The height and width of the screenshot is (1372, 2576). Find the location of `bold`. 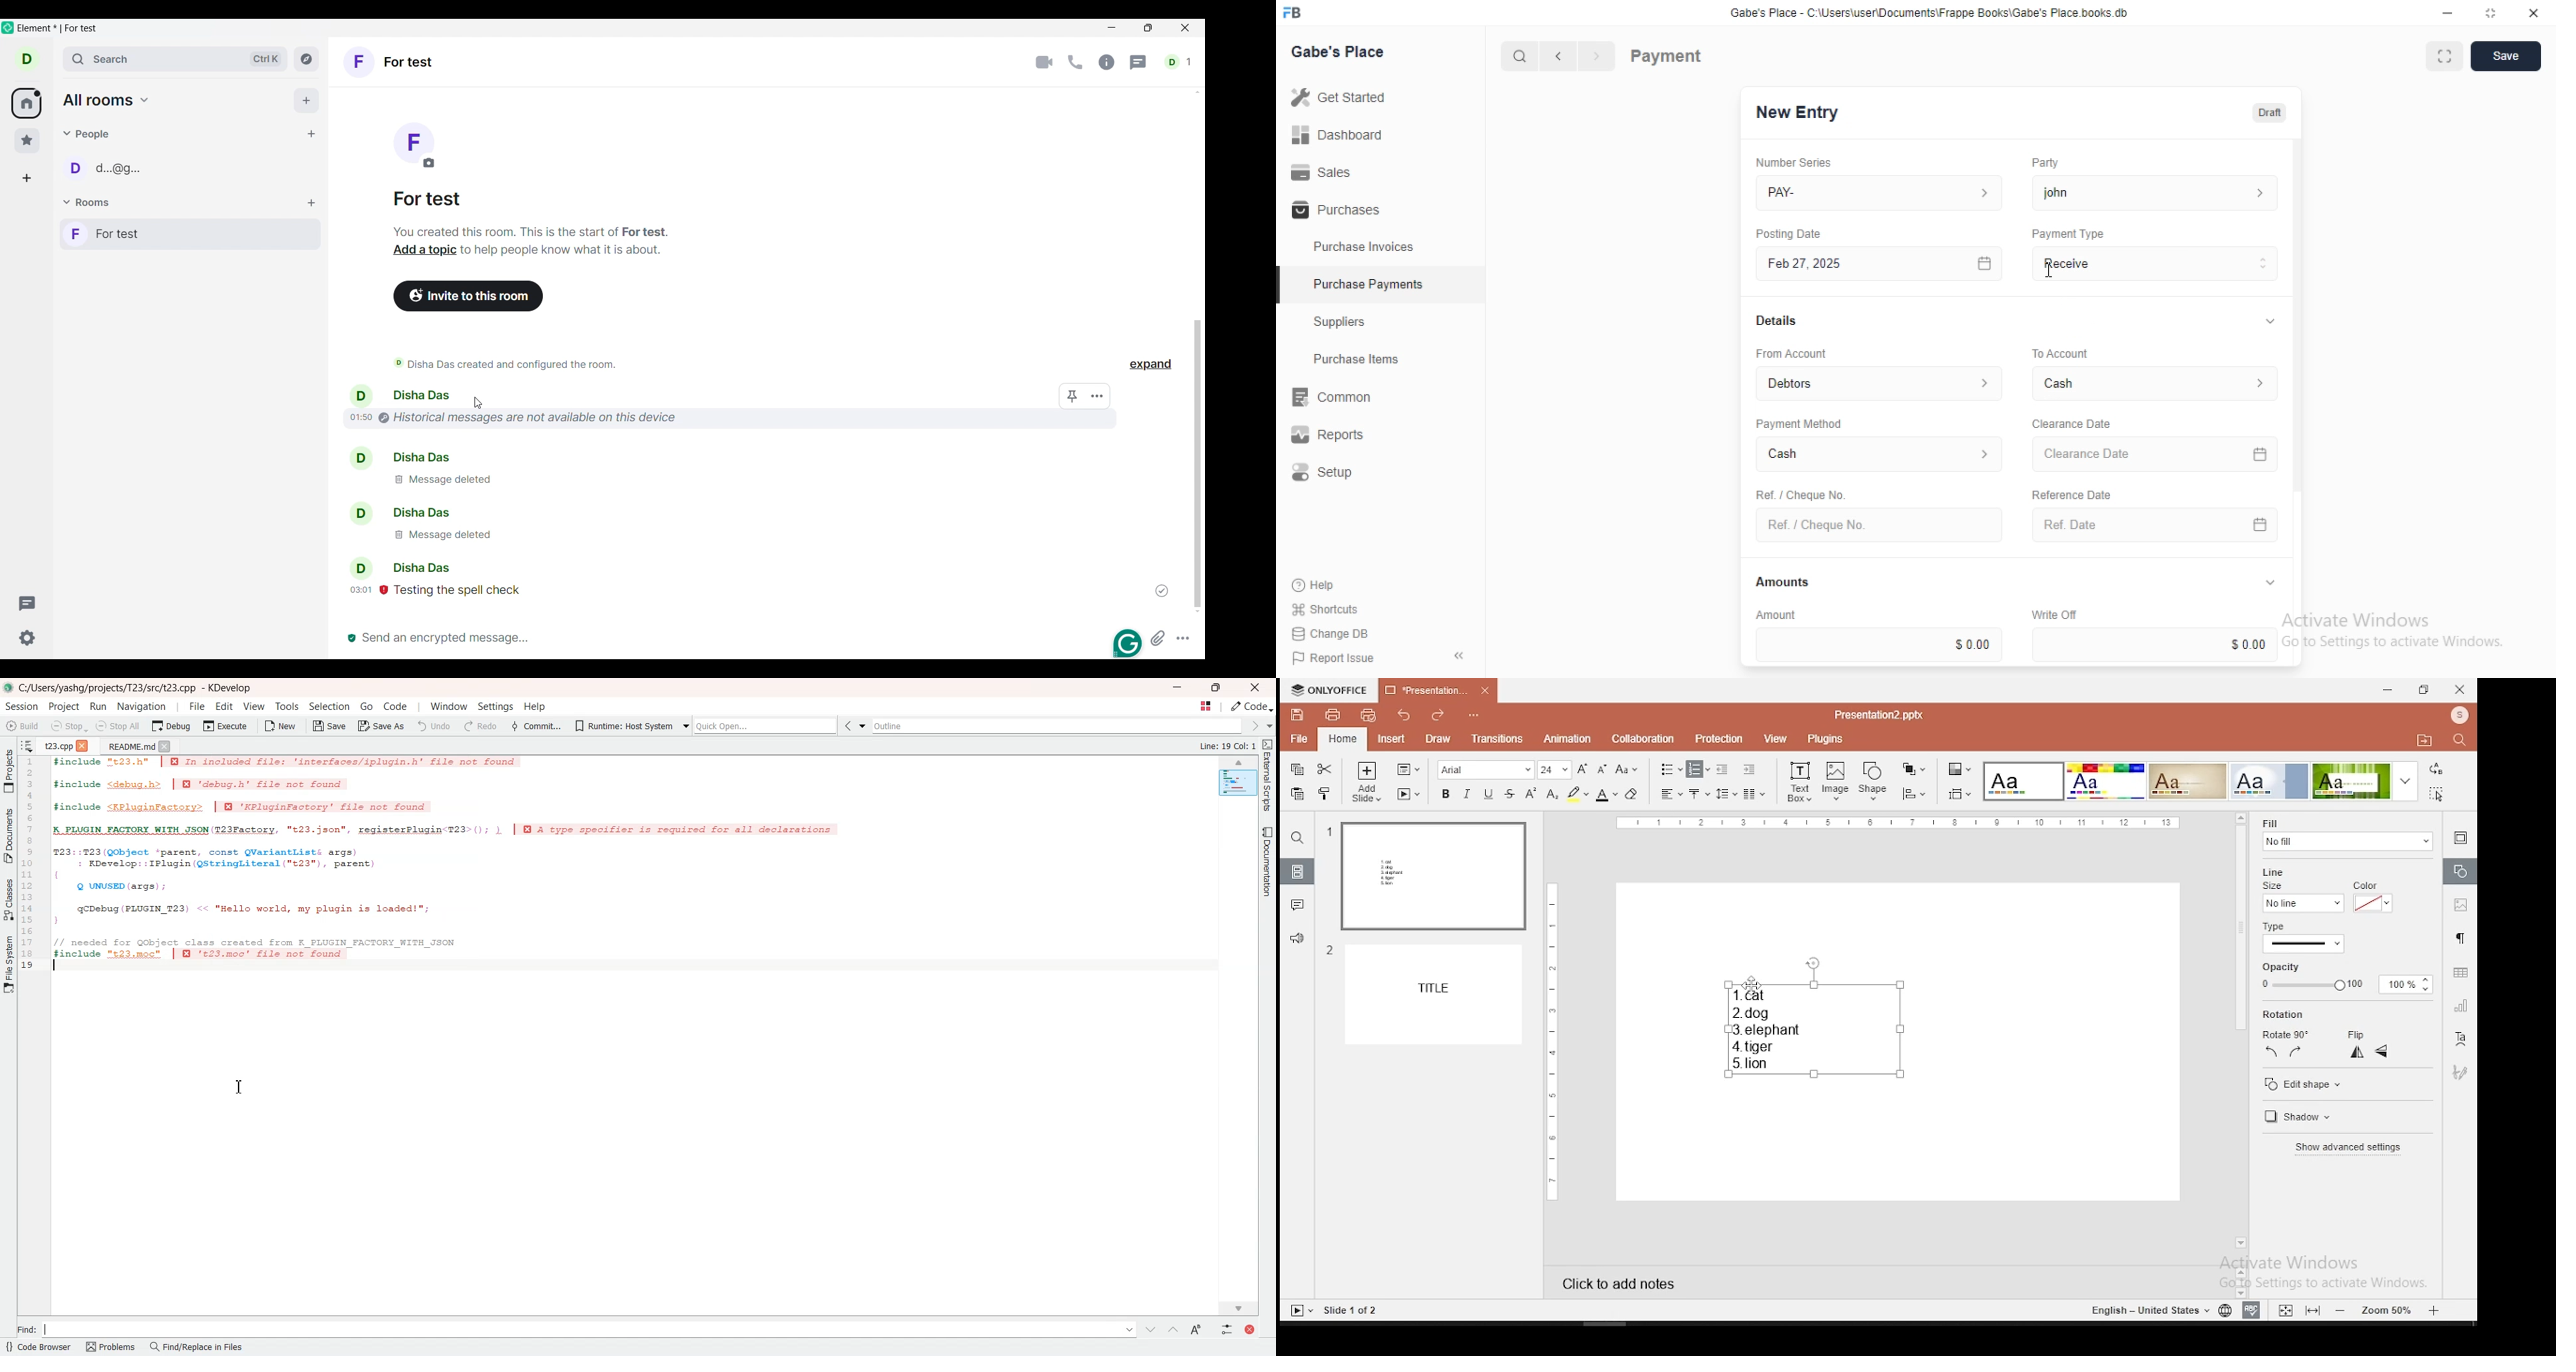

bold is located at coordinates (1444, 793).